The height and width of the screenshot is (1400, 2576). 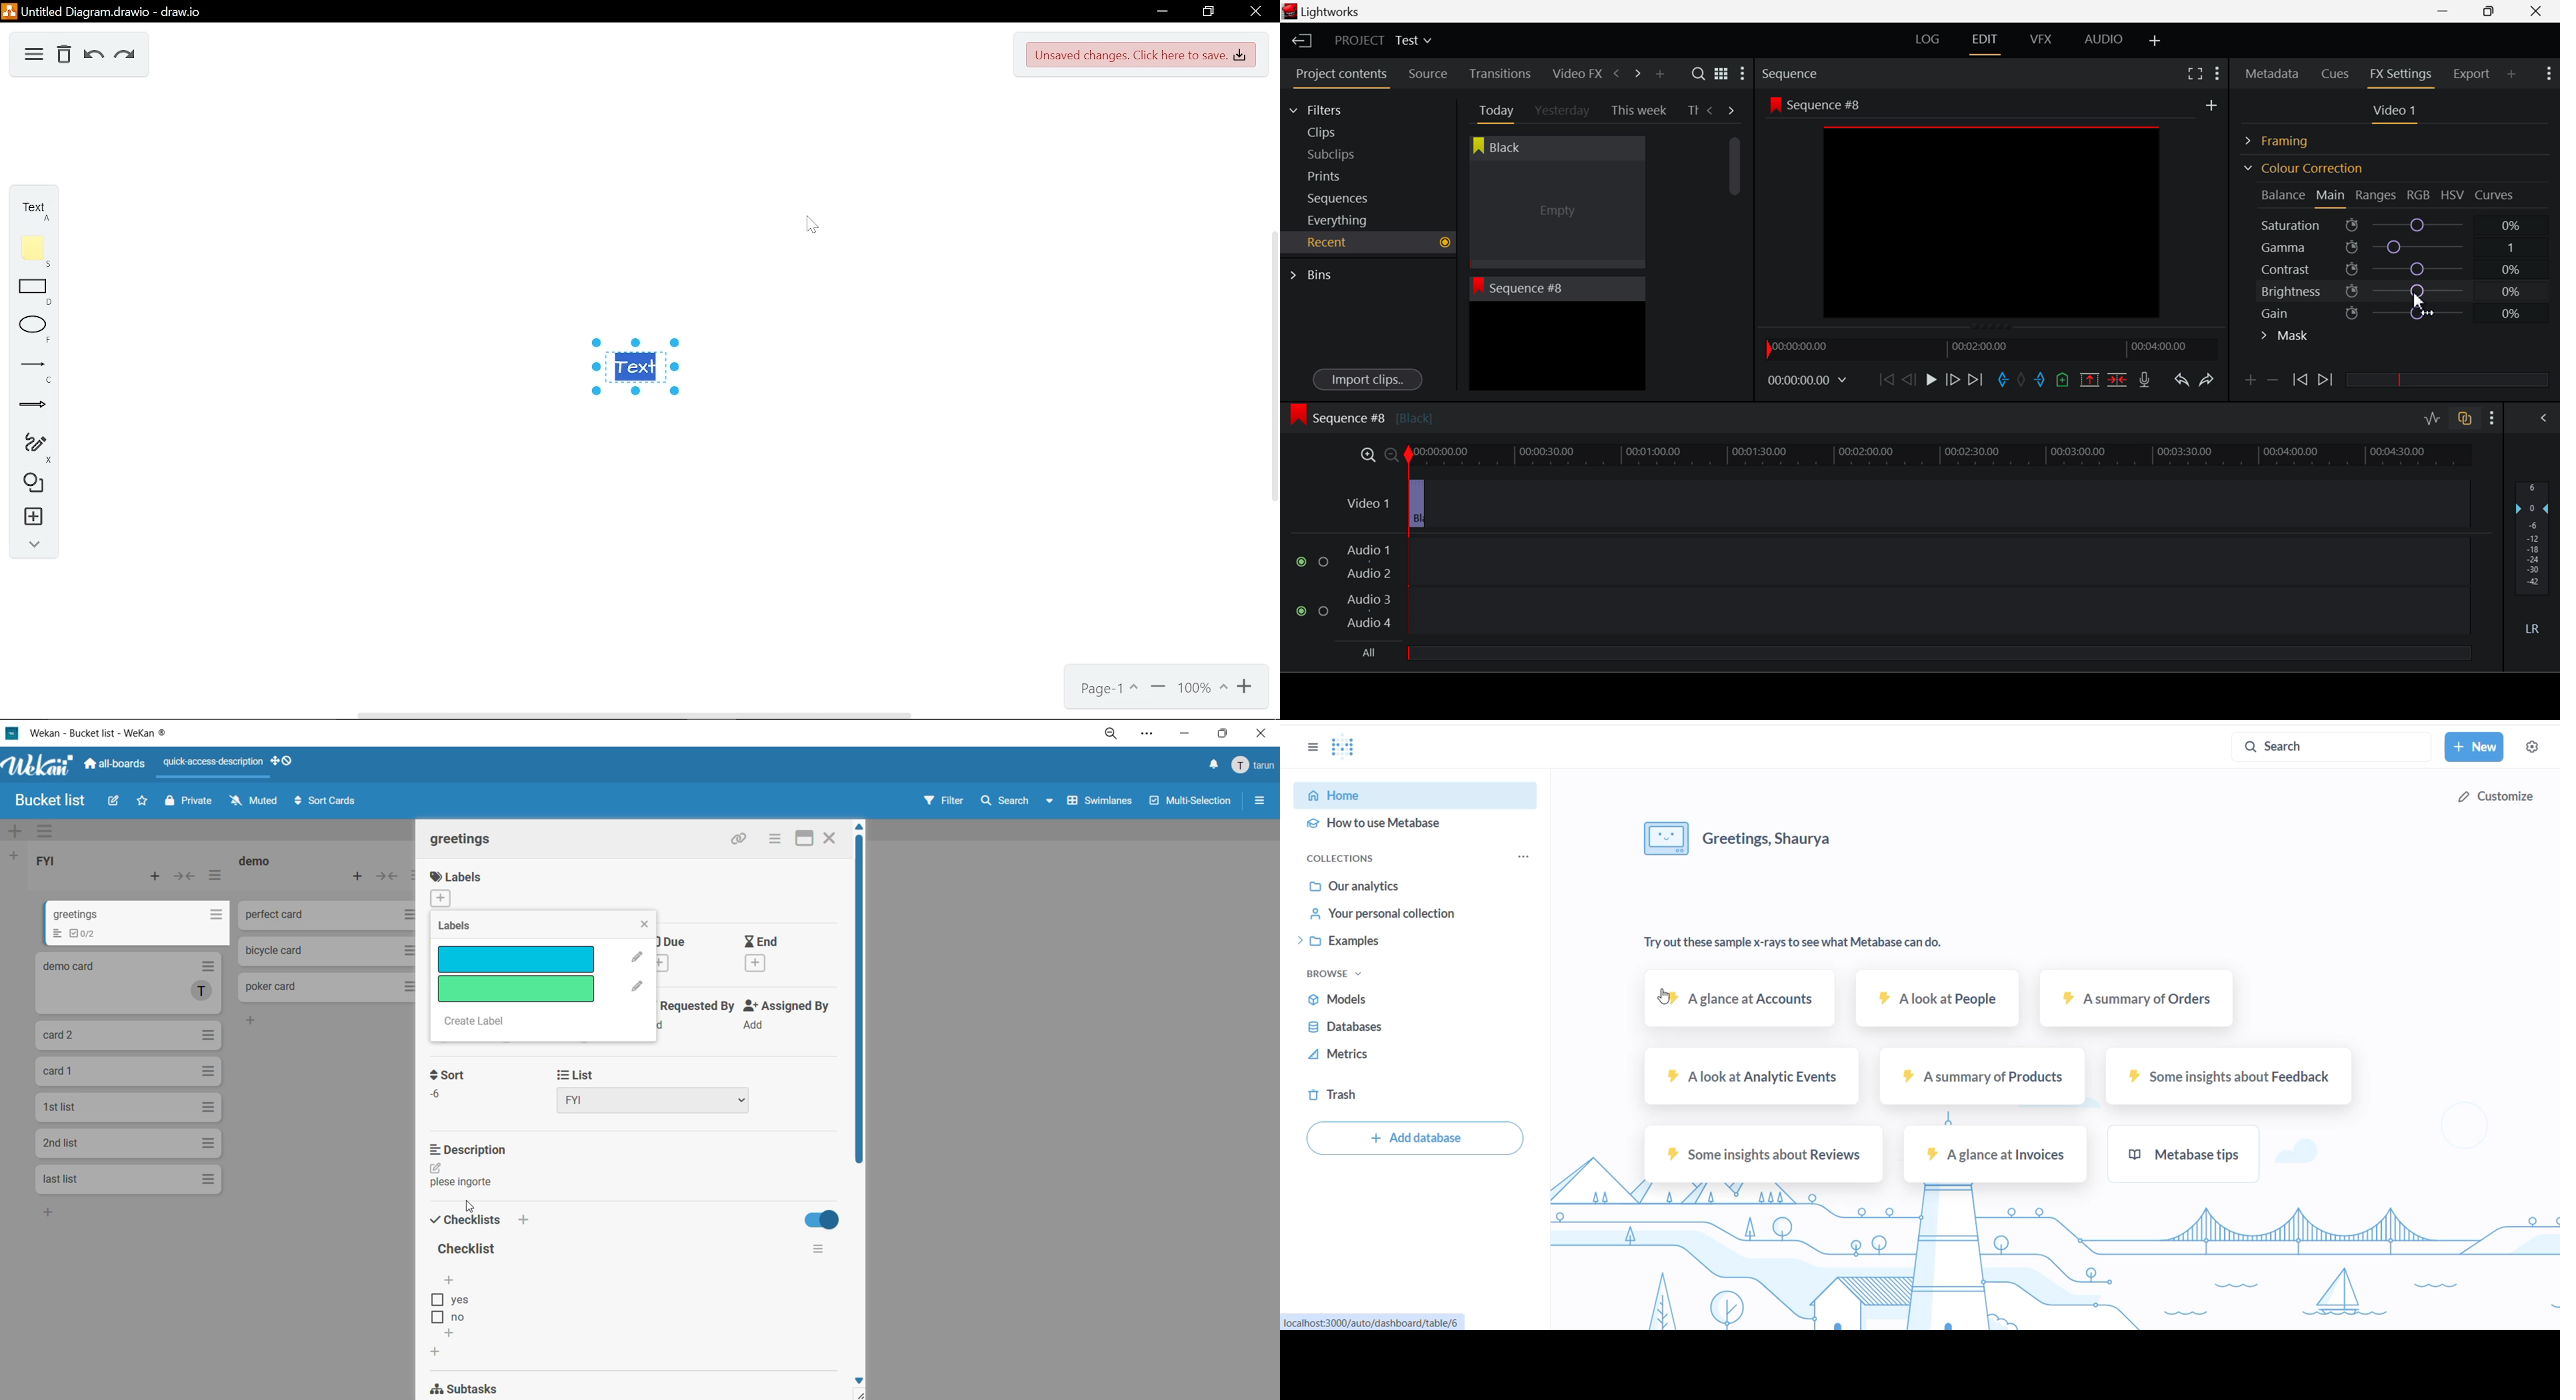 What do you see at coordinates (822, 1220) in the screenshot?
I see `hide completed checklist` at bounding box center [822, 1220].